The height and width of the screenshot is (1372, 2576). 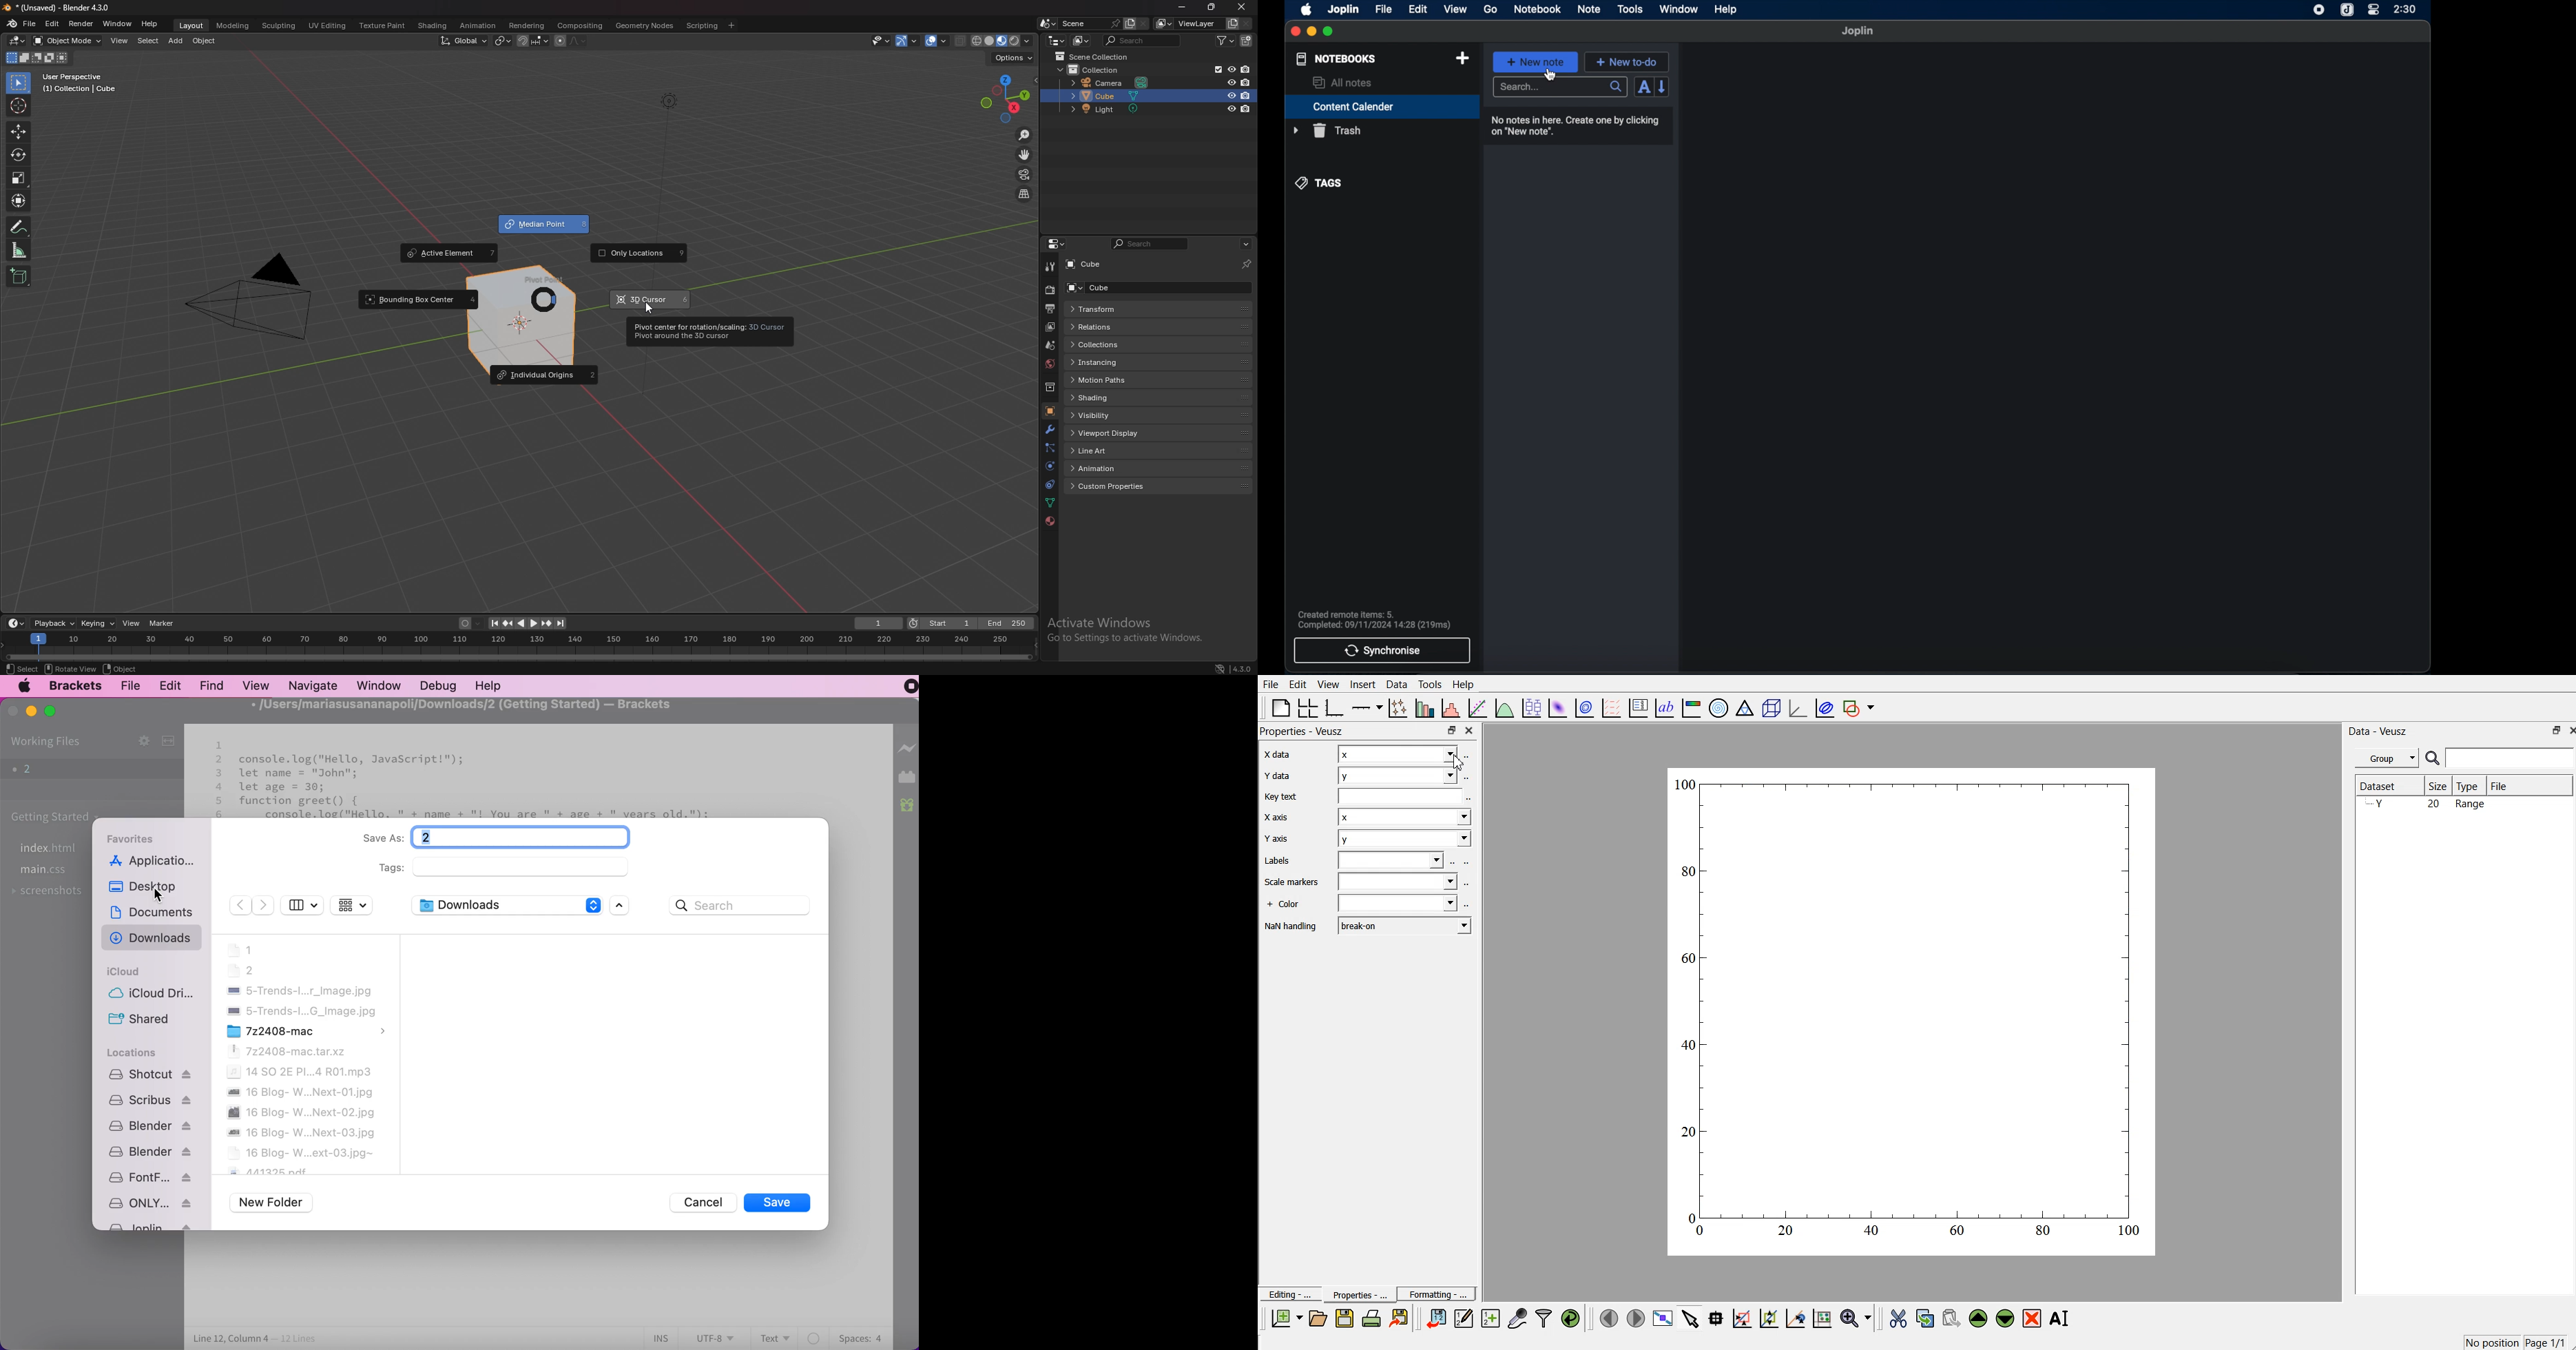 I want to click on reload linked datasets, so click(x=1572, y=1317).